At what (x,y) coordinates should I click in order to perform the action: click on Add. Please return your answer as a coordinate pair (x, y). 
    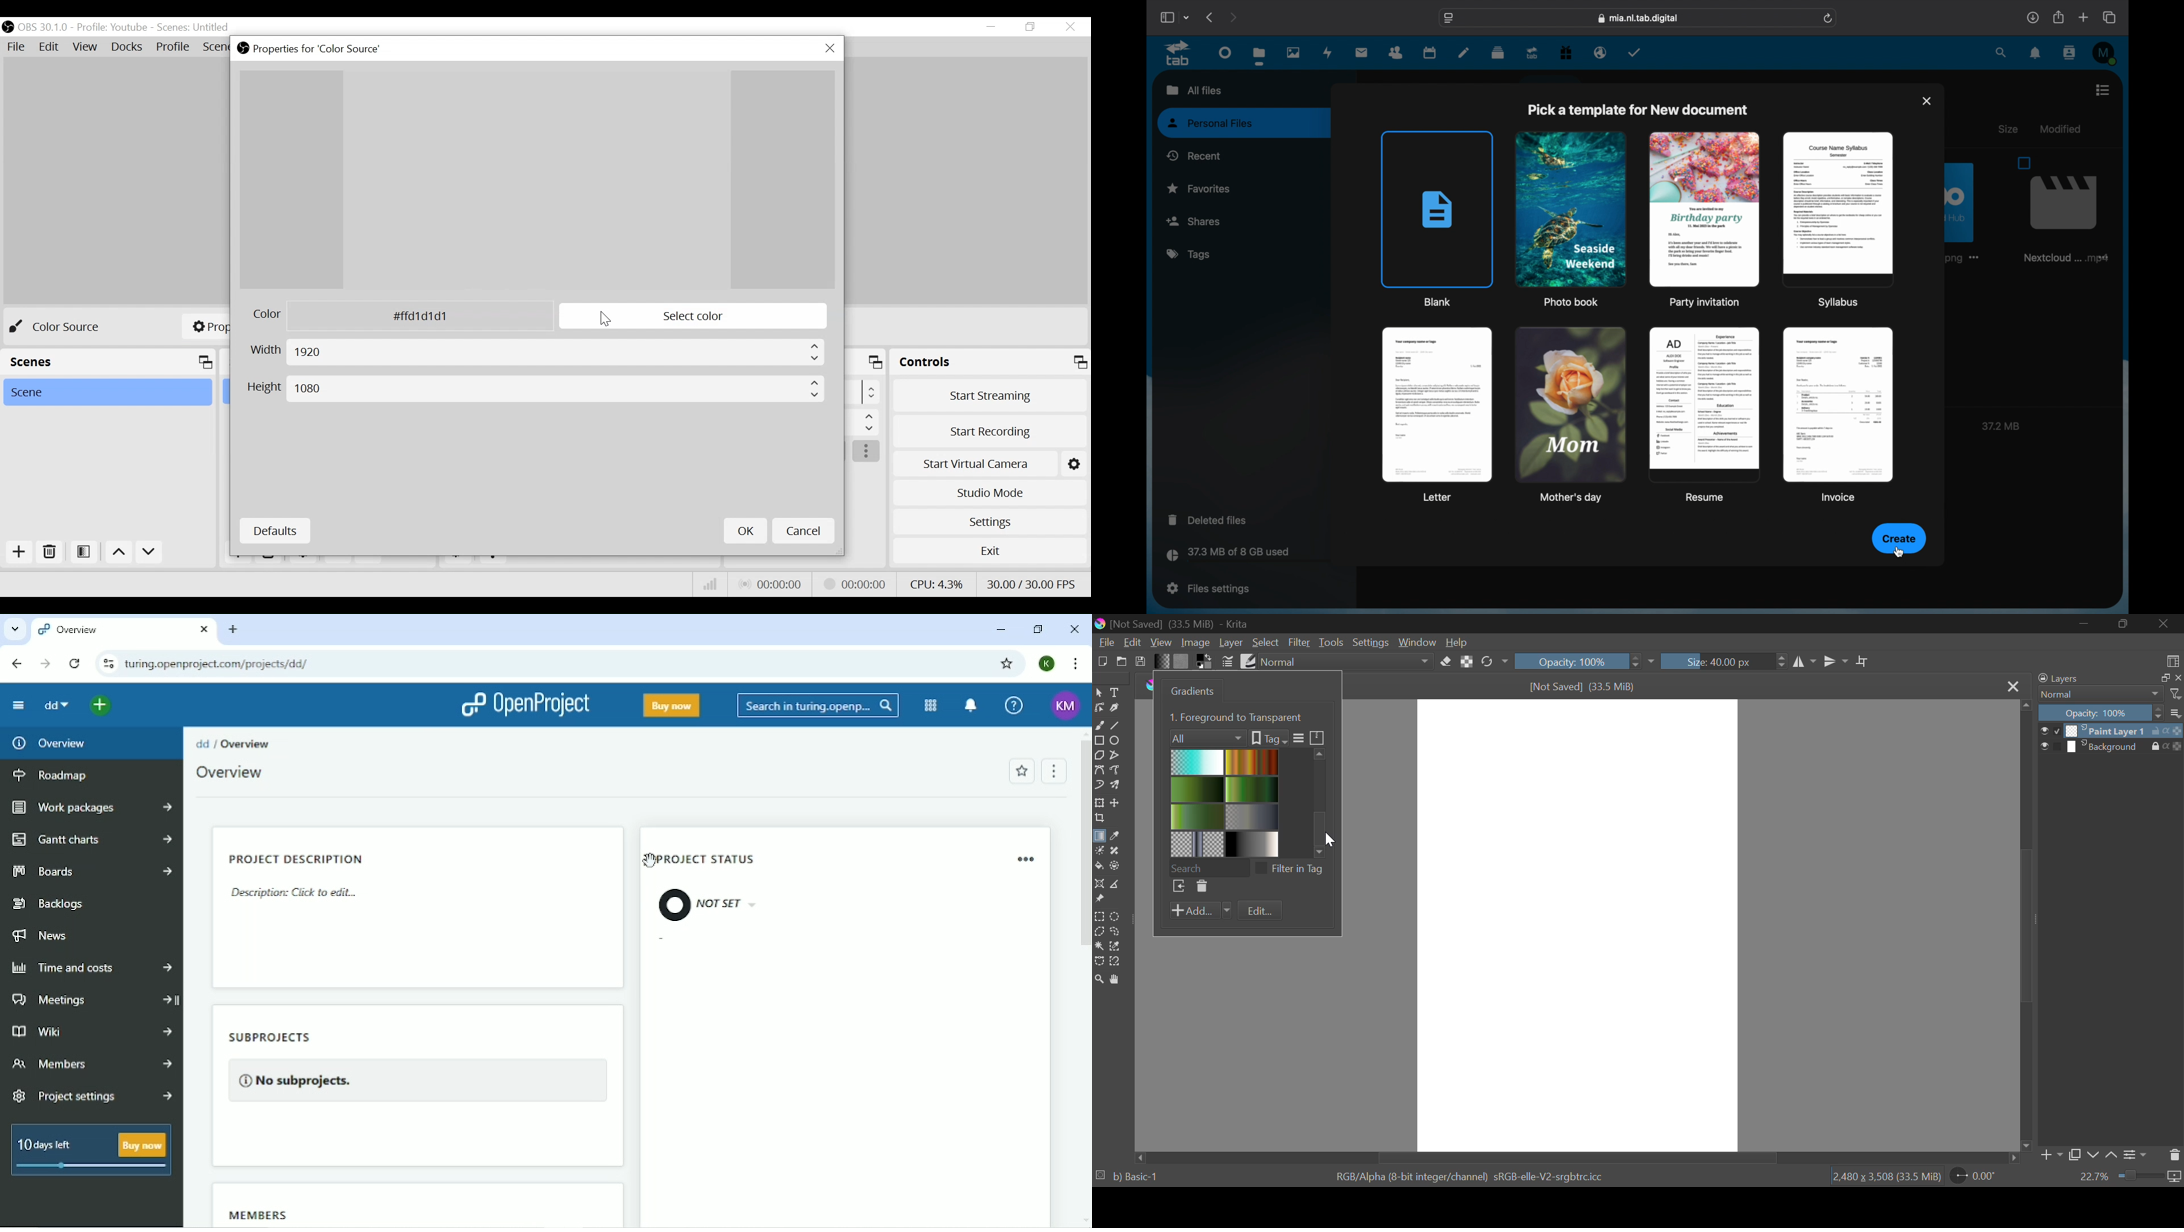
    Looking at the image, I should click on (19, 552).